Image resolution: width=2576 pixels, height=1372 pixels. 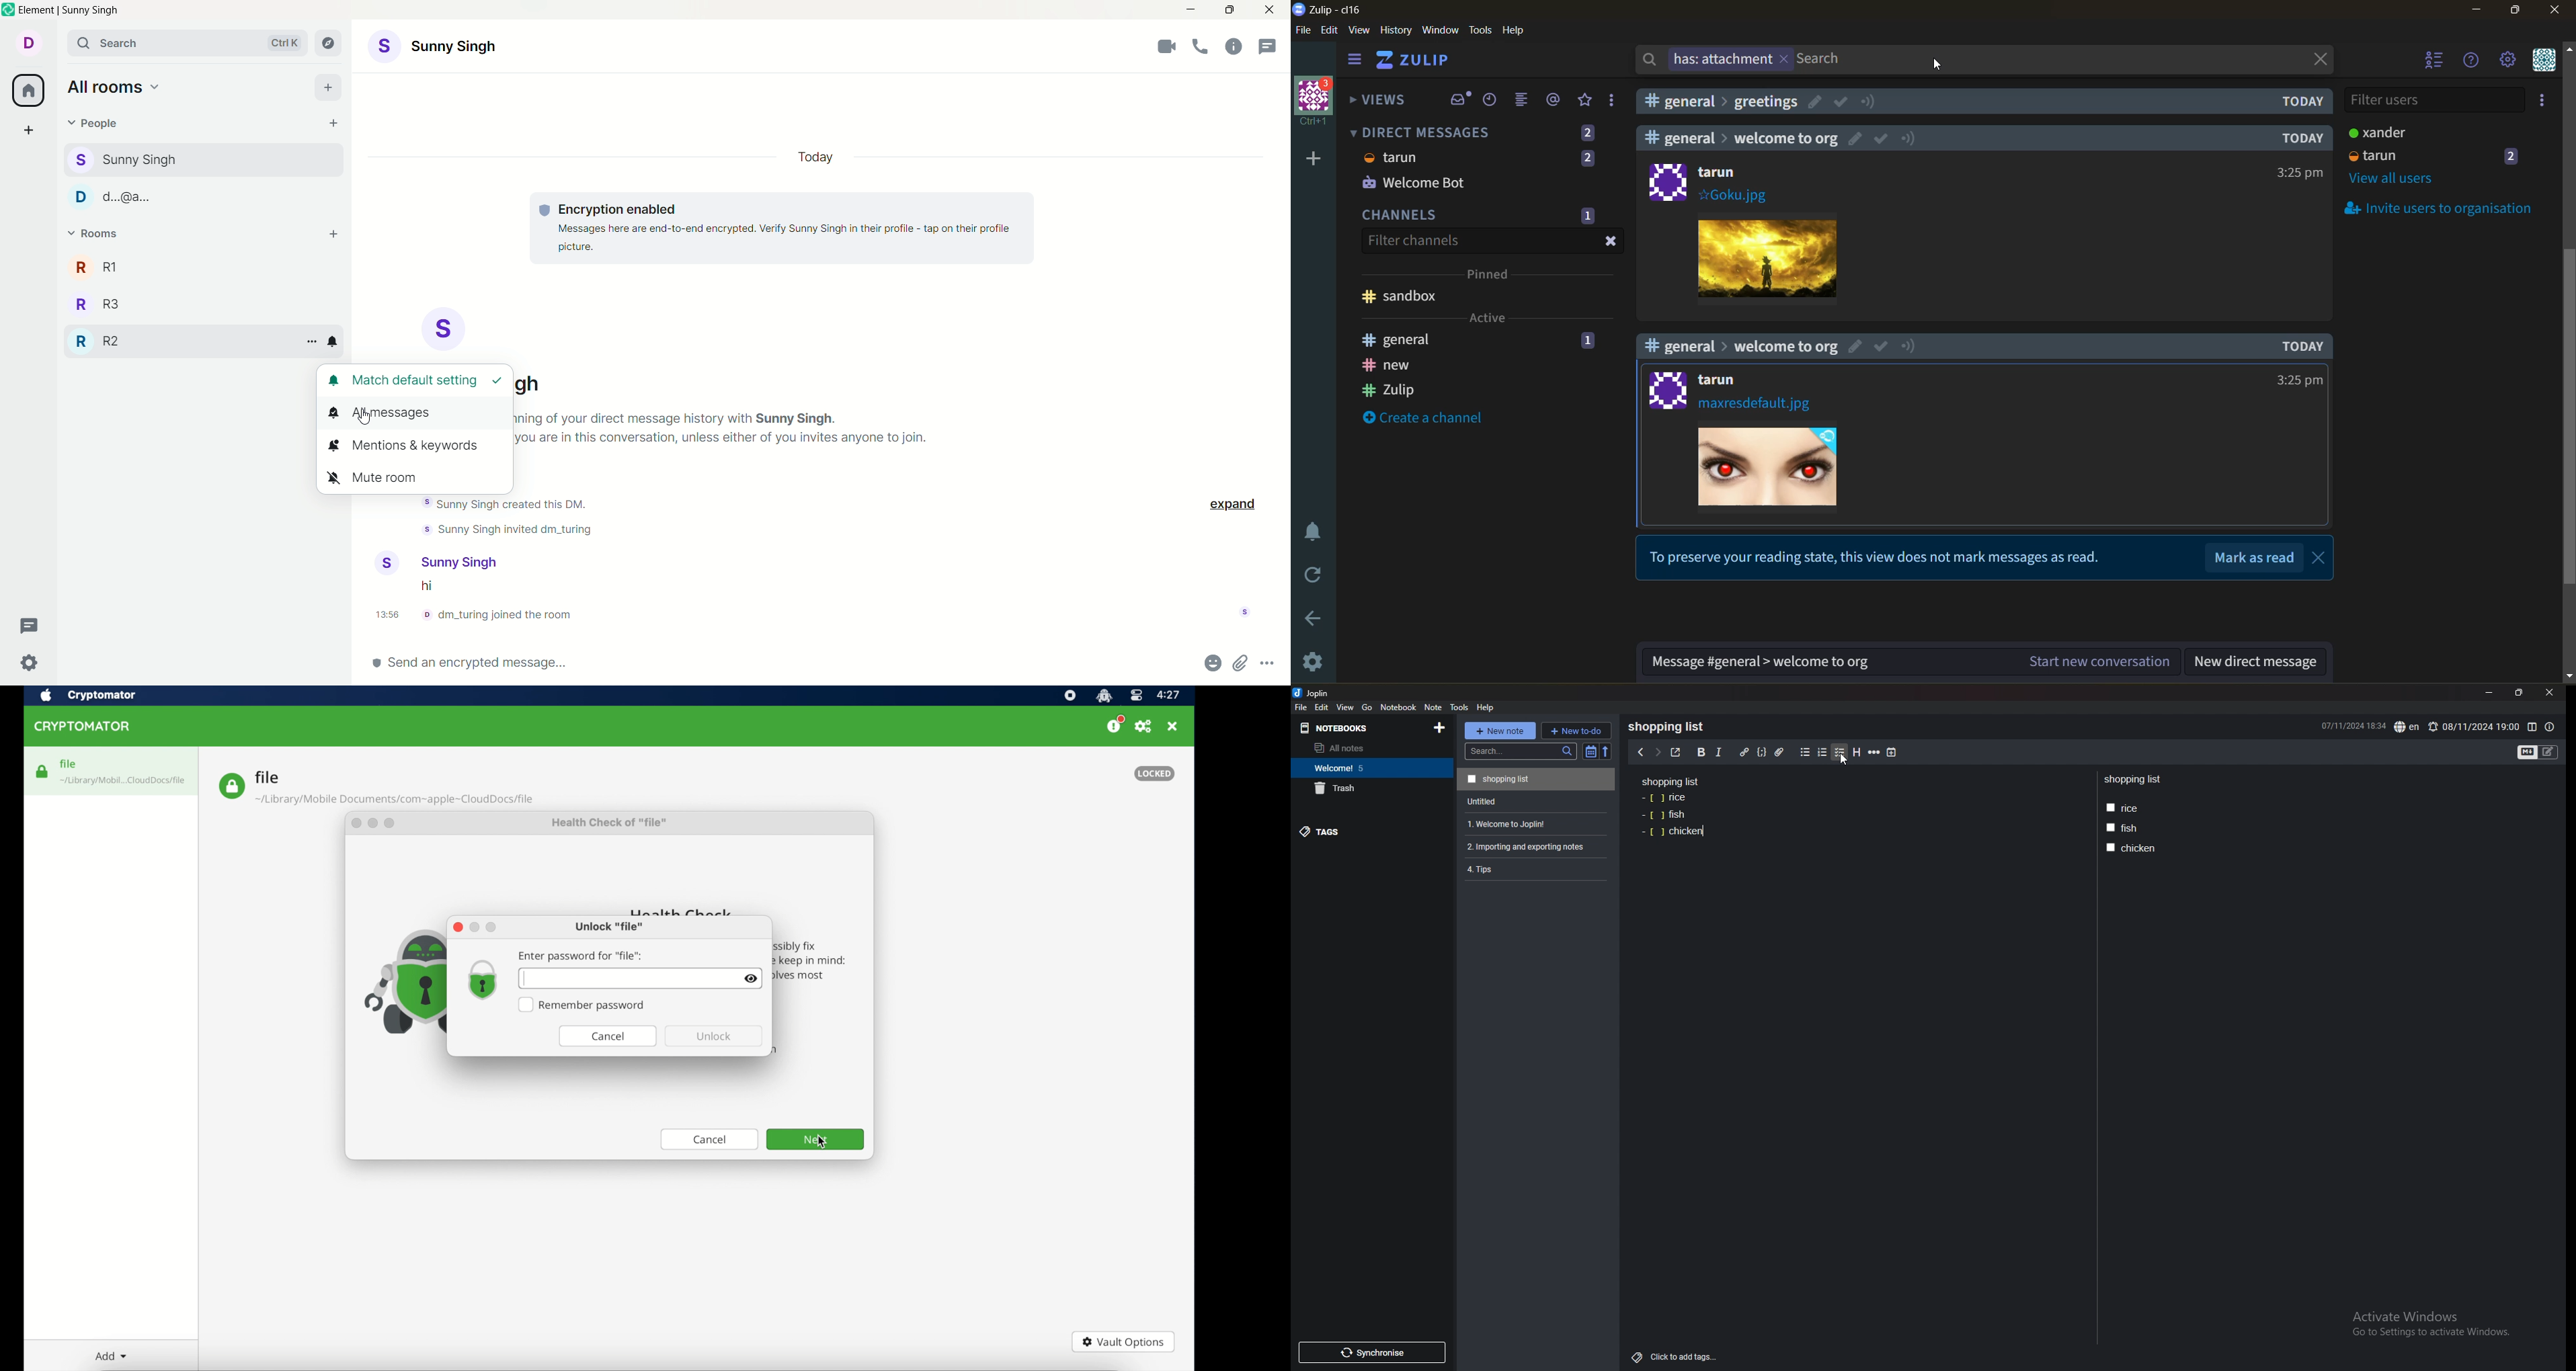 What do you see at coordinates (1440, 727) in the screenshot?
I see `add notebooks` at bounding box center [1440, 727].